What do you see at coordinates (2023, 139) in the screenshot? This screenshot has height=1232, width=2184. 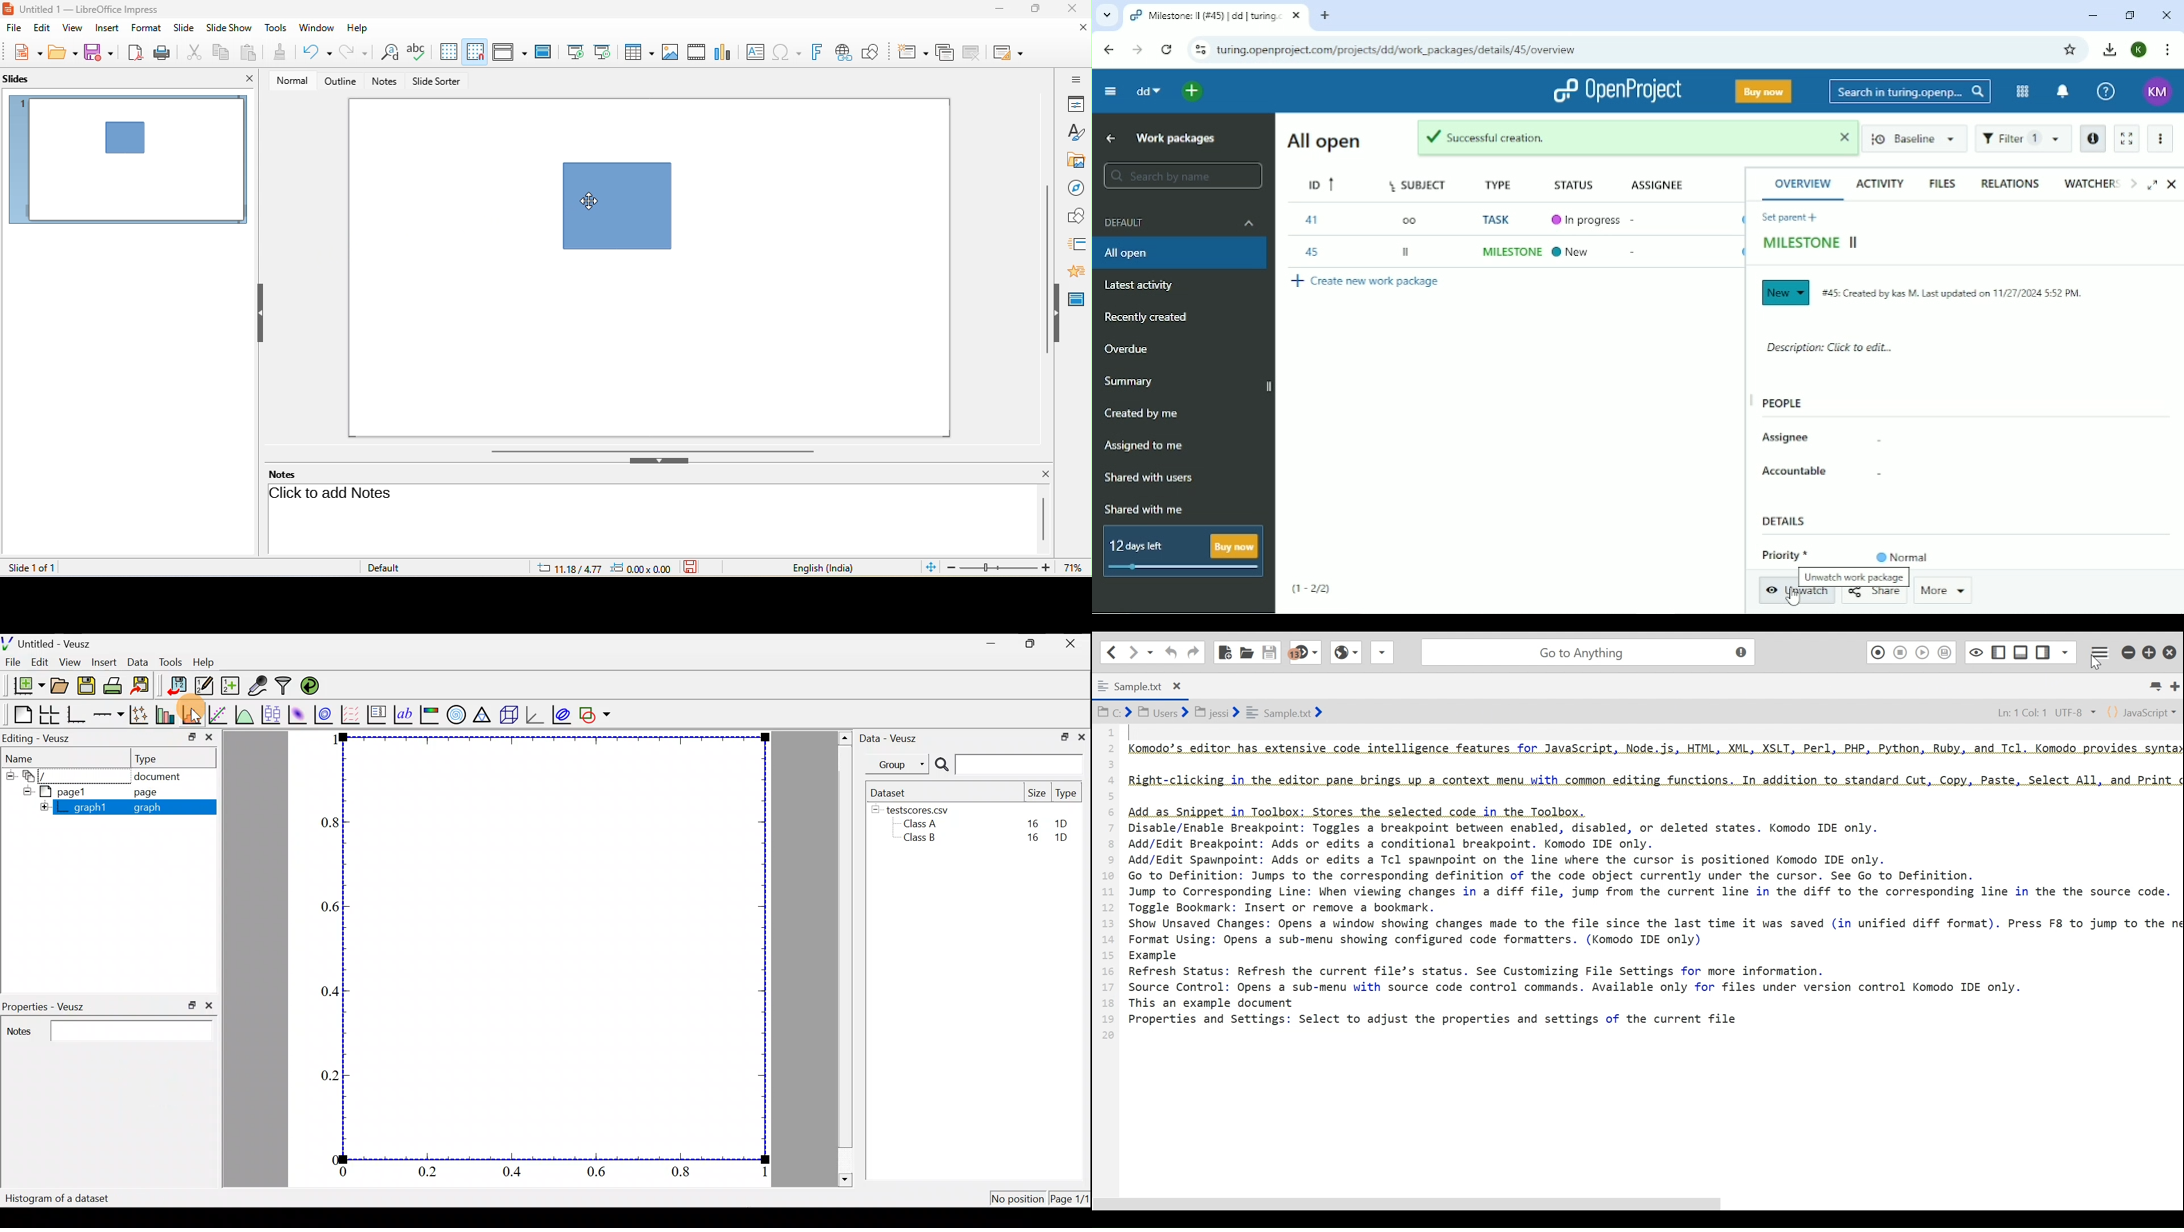 I see `Filter 1` at bounding box center [2023, 139].